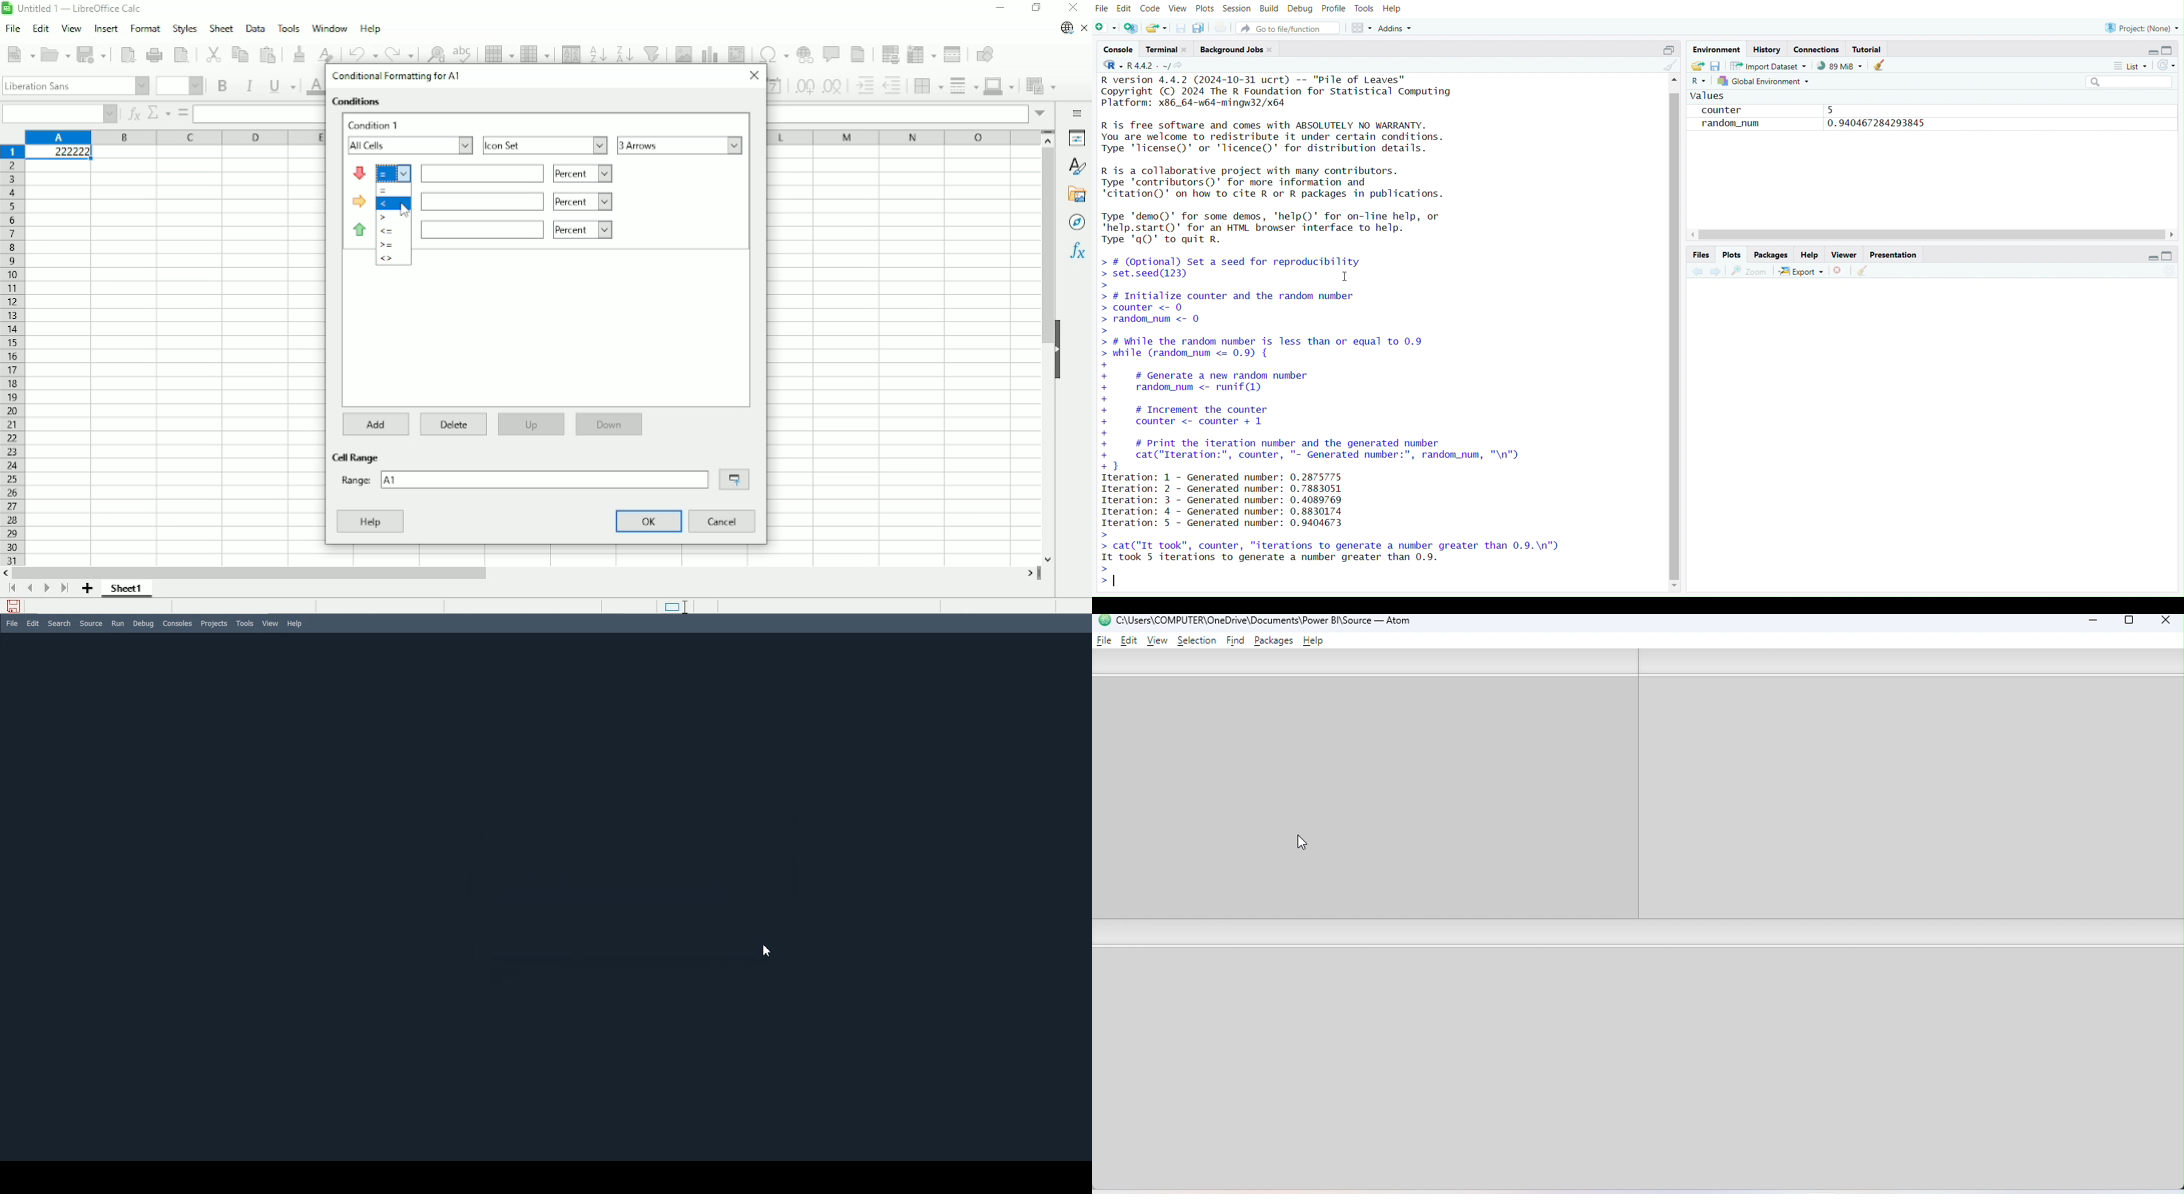 This screenshot has width=2184, height=1204. I want to click on Workspace panes, so click(1361, 26).